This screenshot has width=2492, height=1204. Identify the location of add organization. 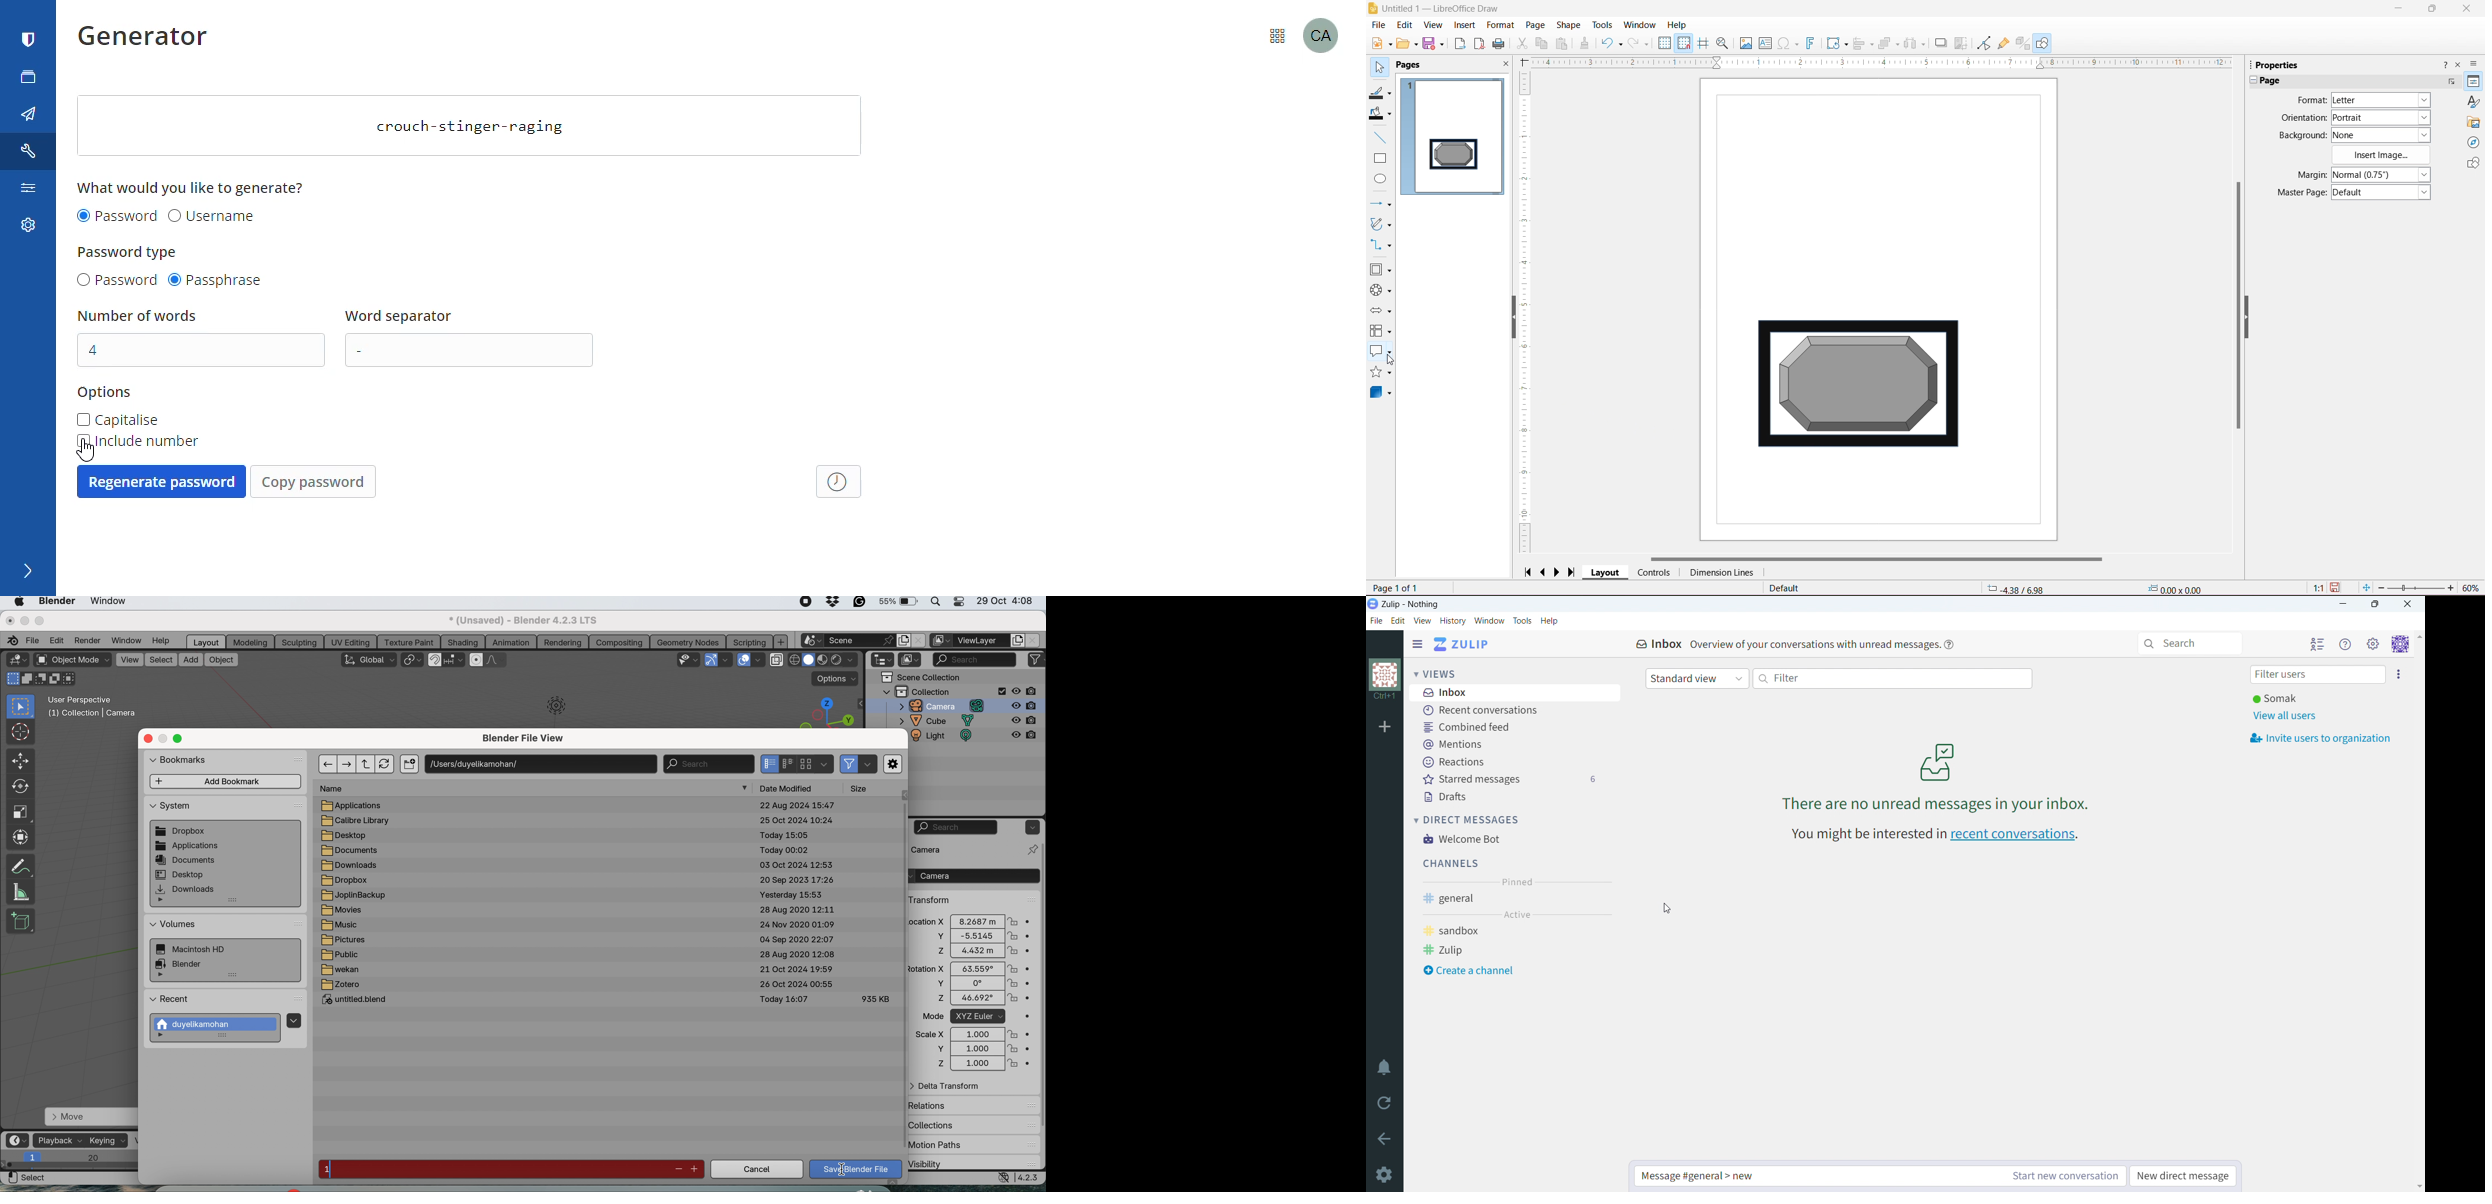
(1384, 726).